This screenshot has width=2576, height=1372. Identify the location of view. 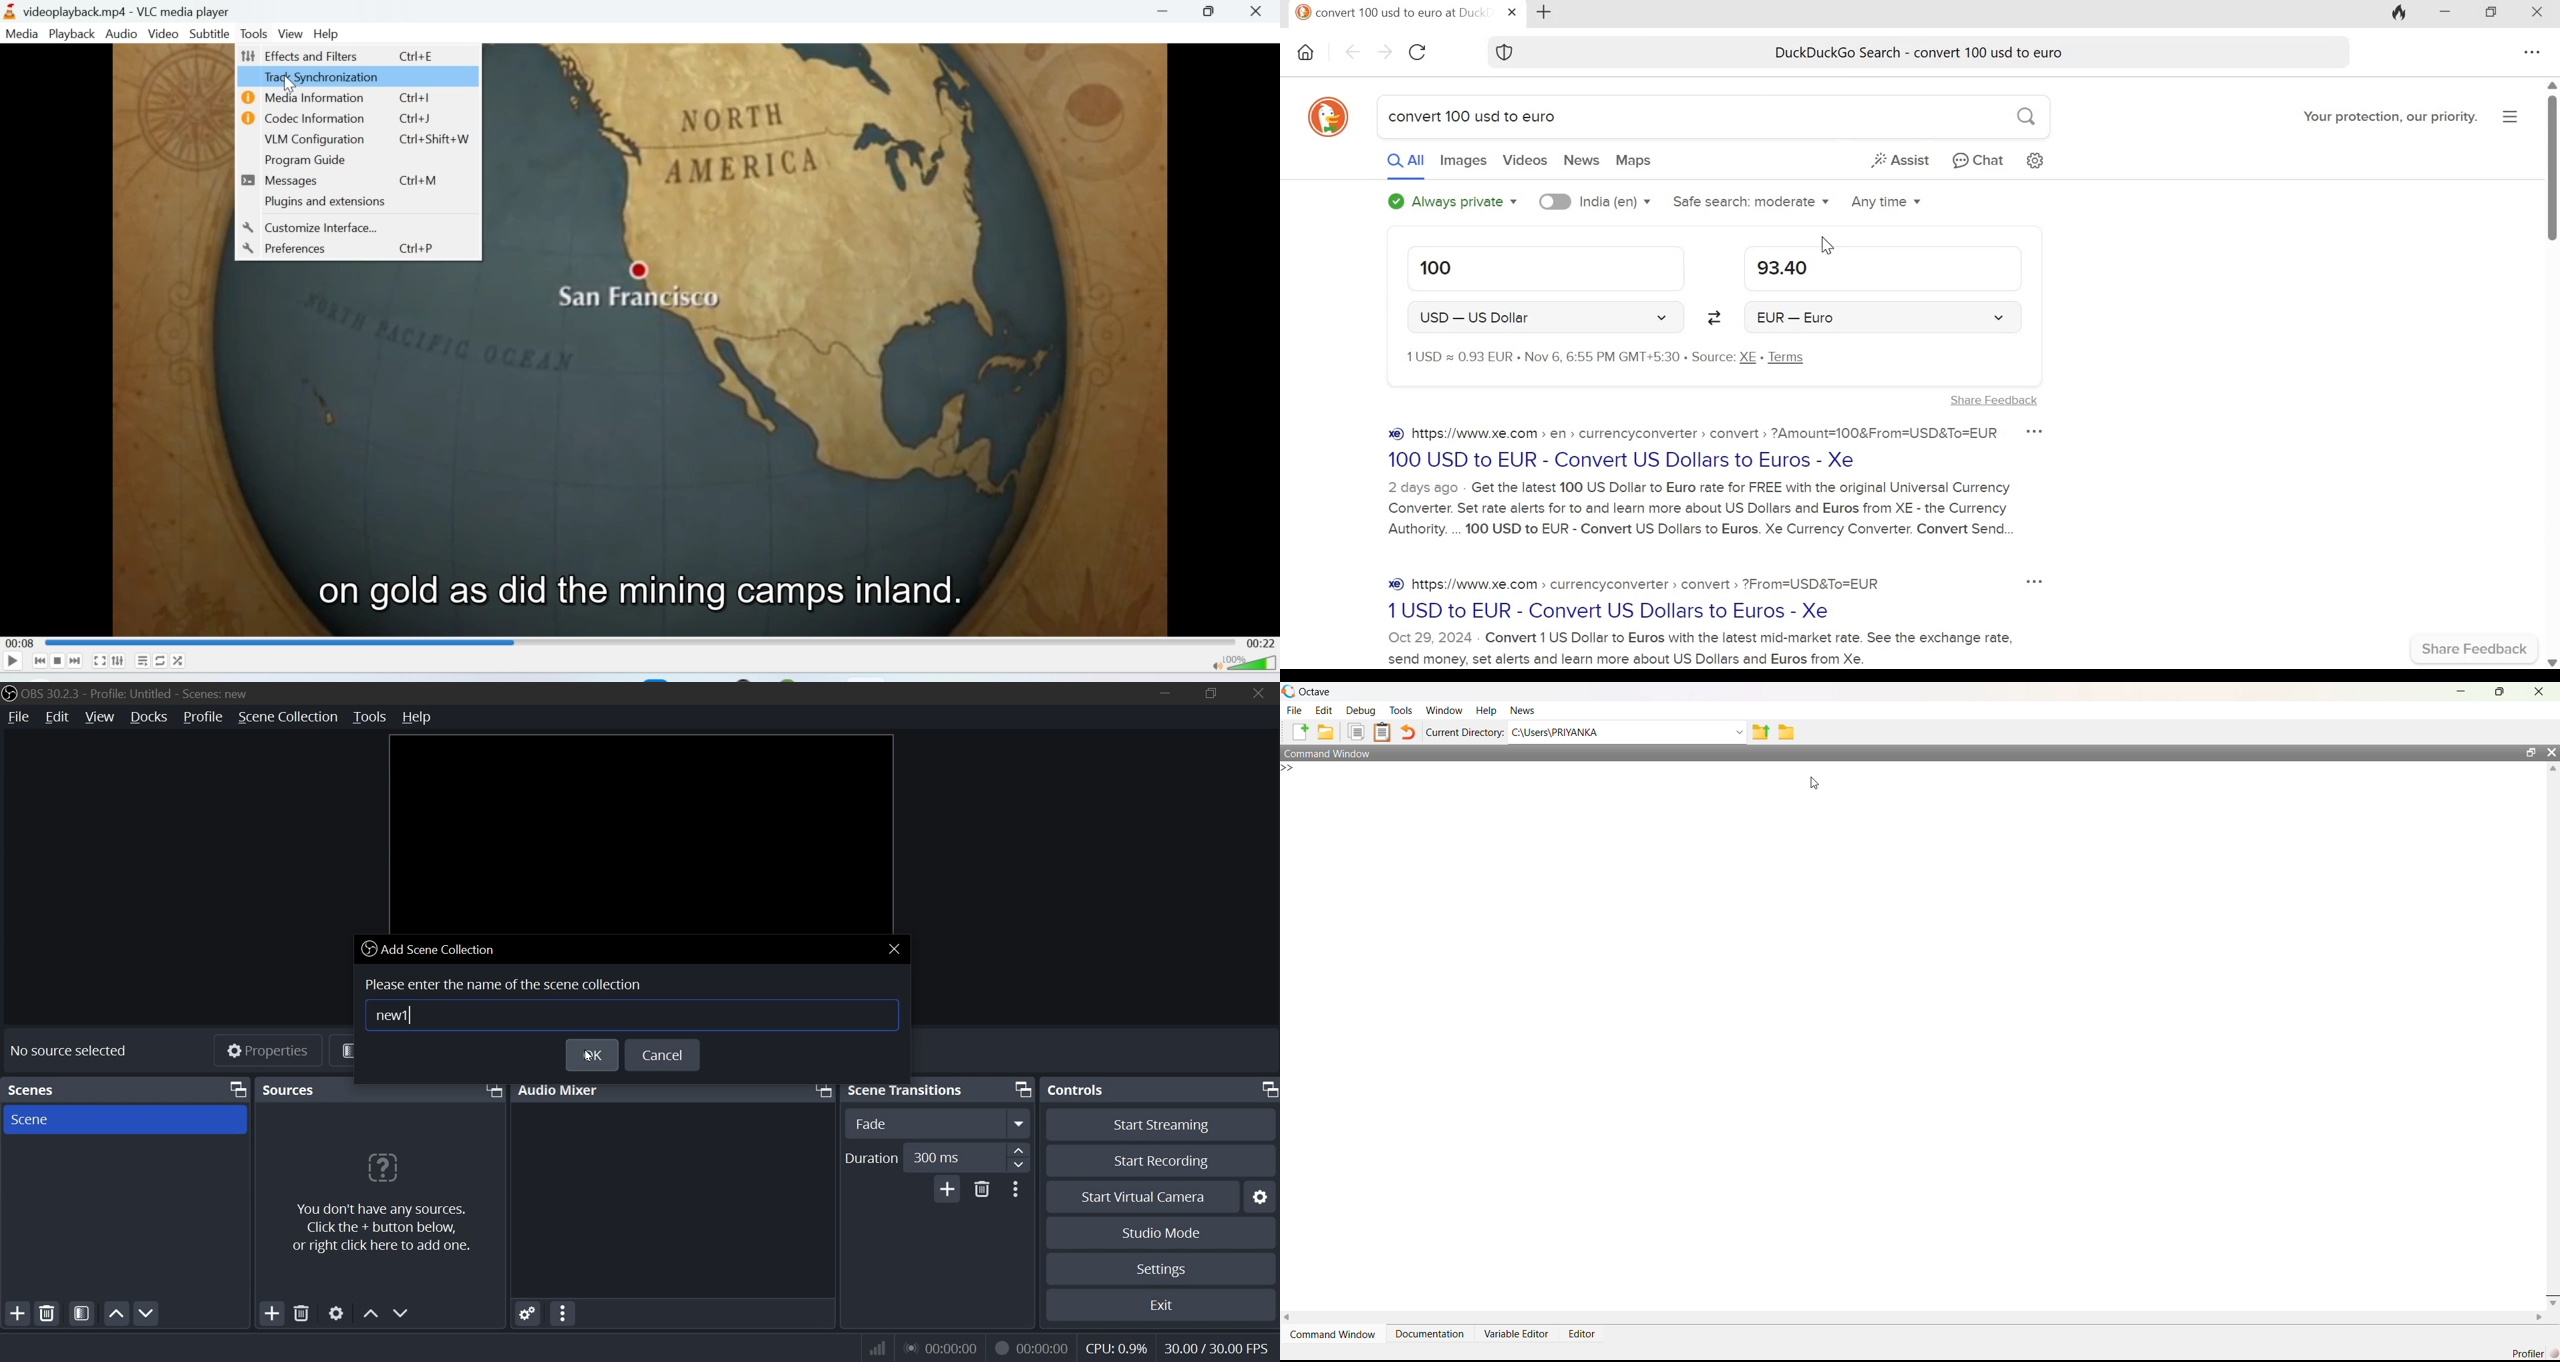
(101, 717).